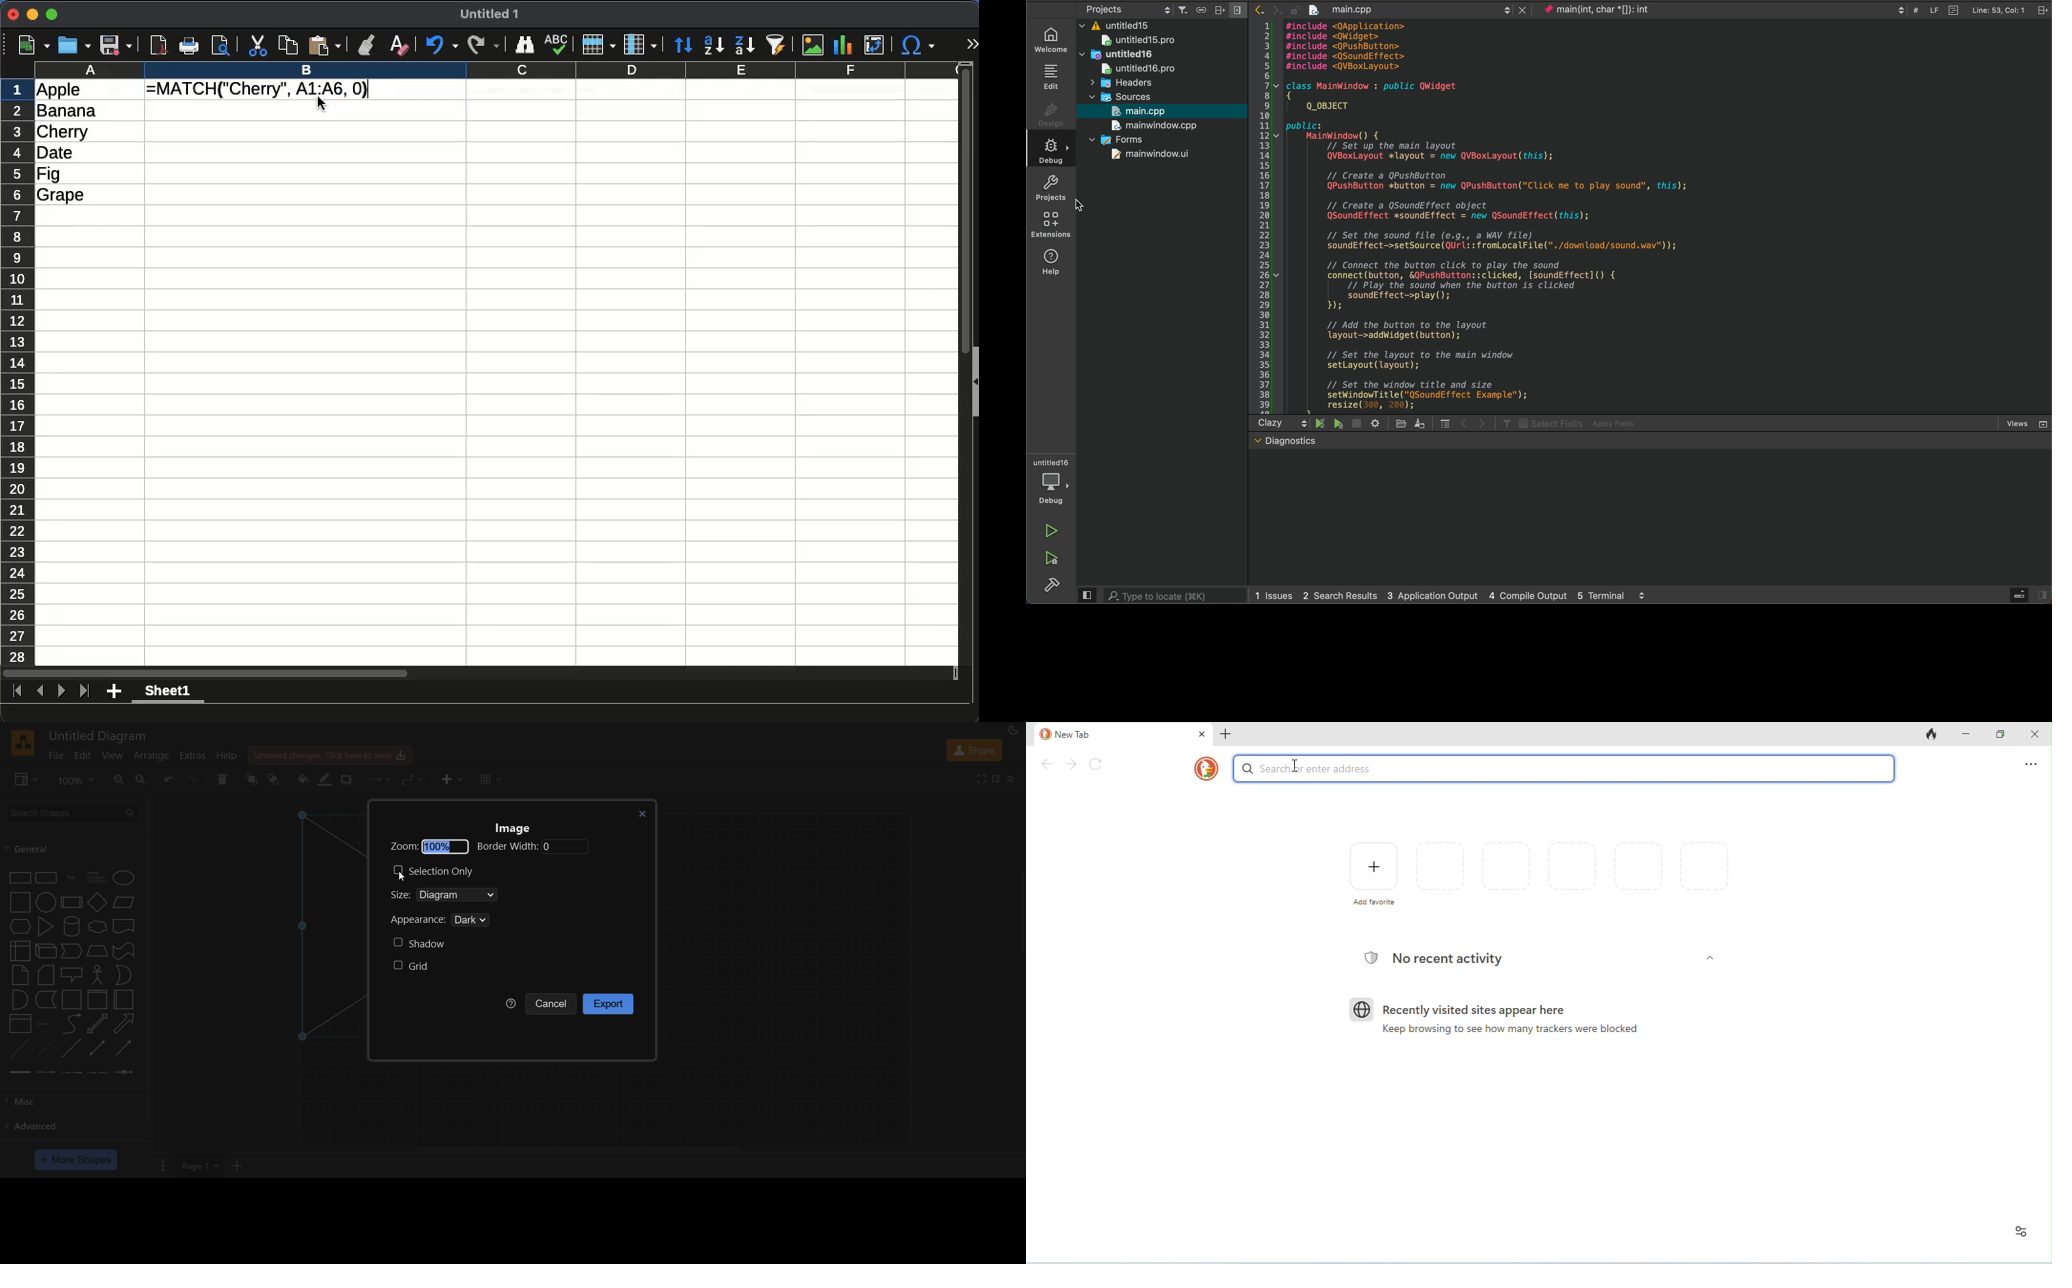  I want to click on chart, so click(844, 45).